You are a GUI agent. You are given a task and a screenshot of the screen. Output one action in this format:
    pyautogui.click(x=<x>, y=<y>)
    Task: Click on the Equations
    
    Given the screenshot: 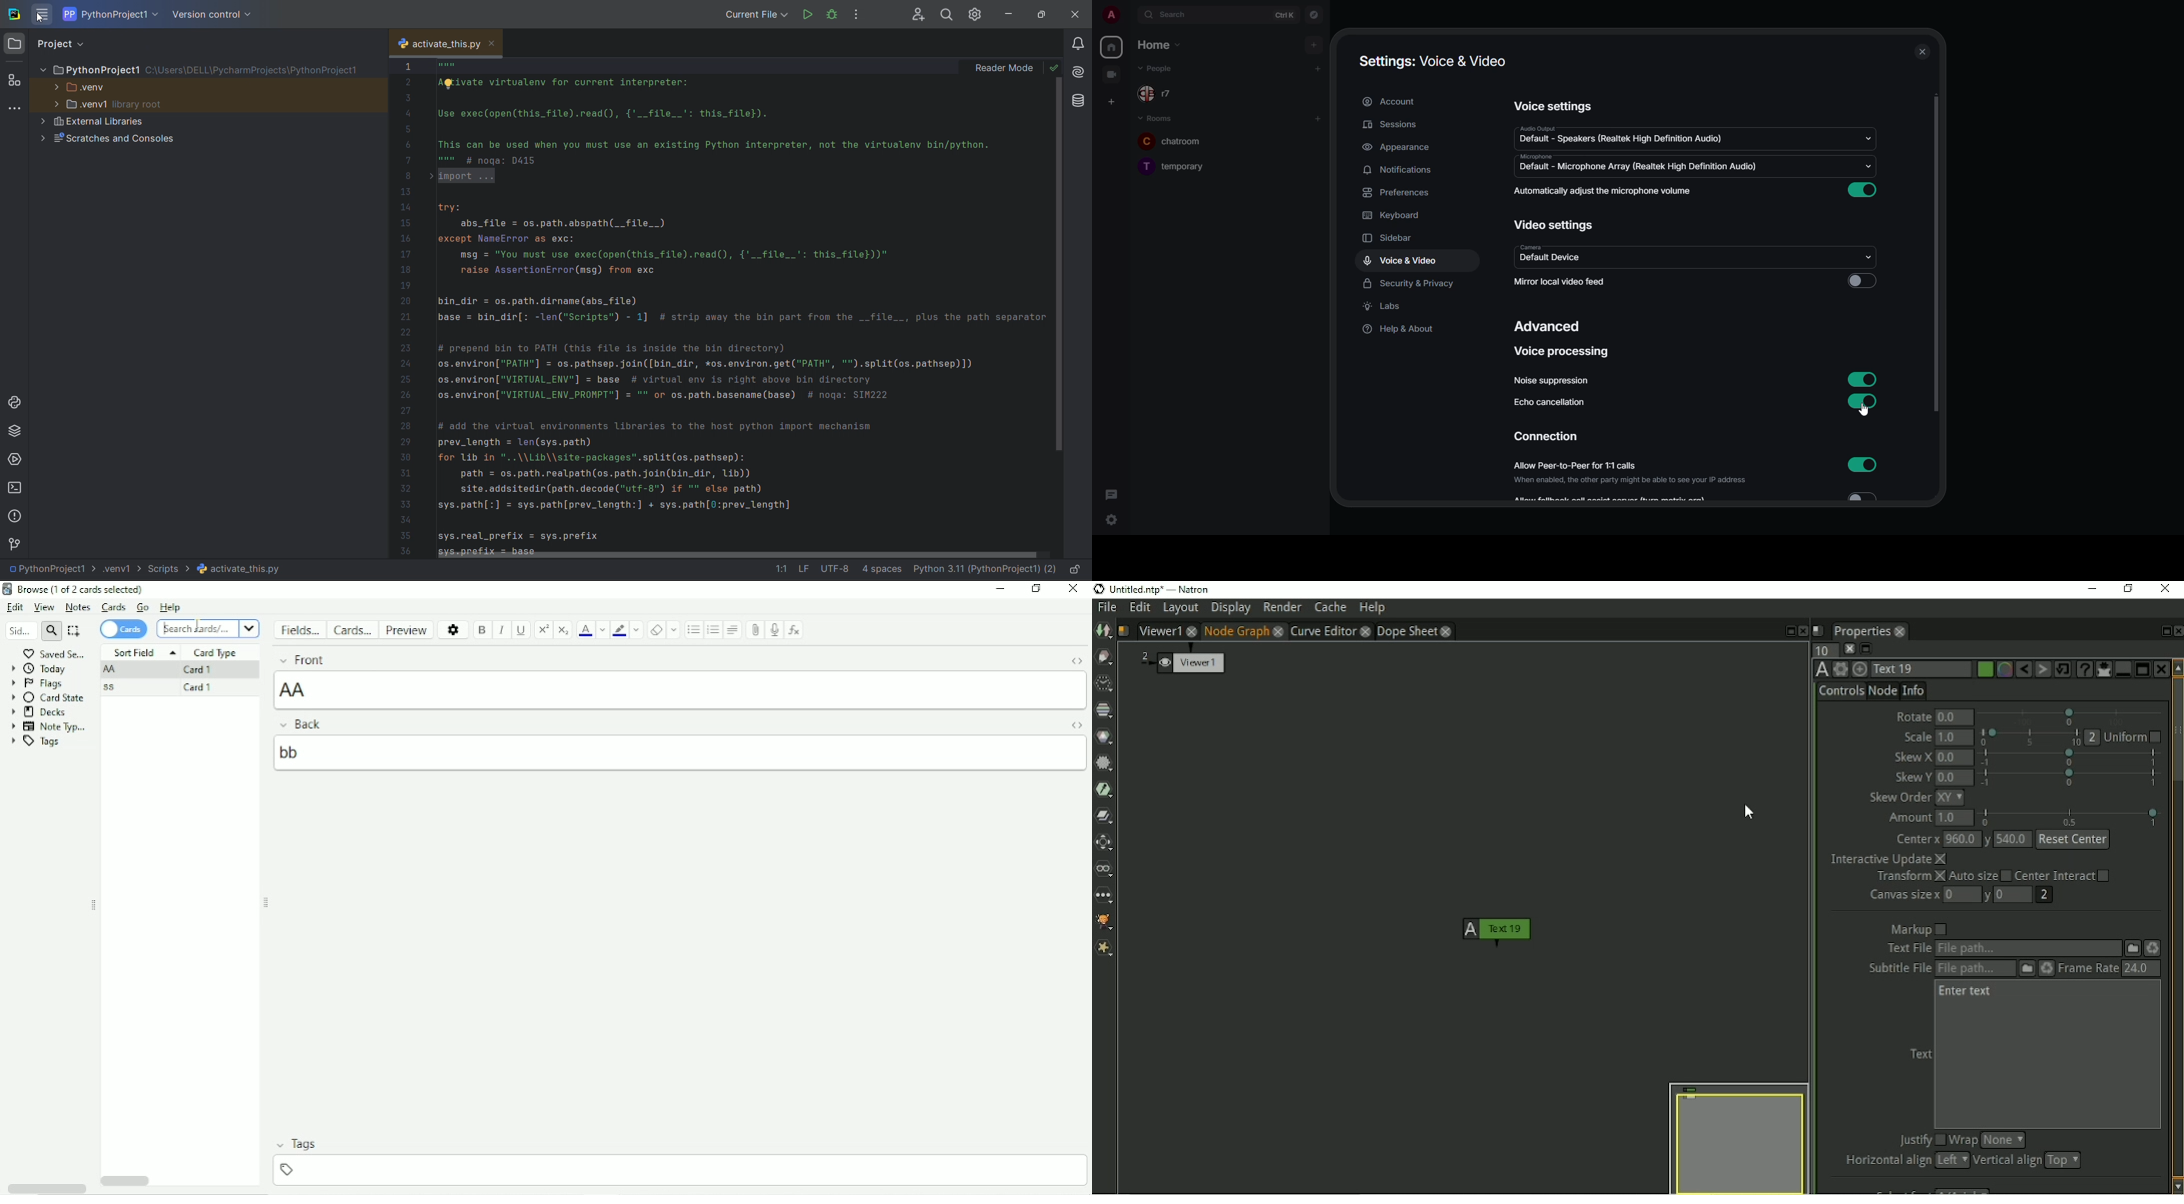 What is the action you would take?
    pyautogui.click(x=795, y=629)
    